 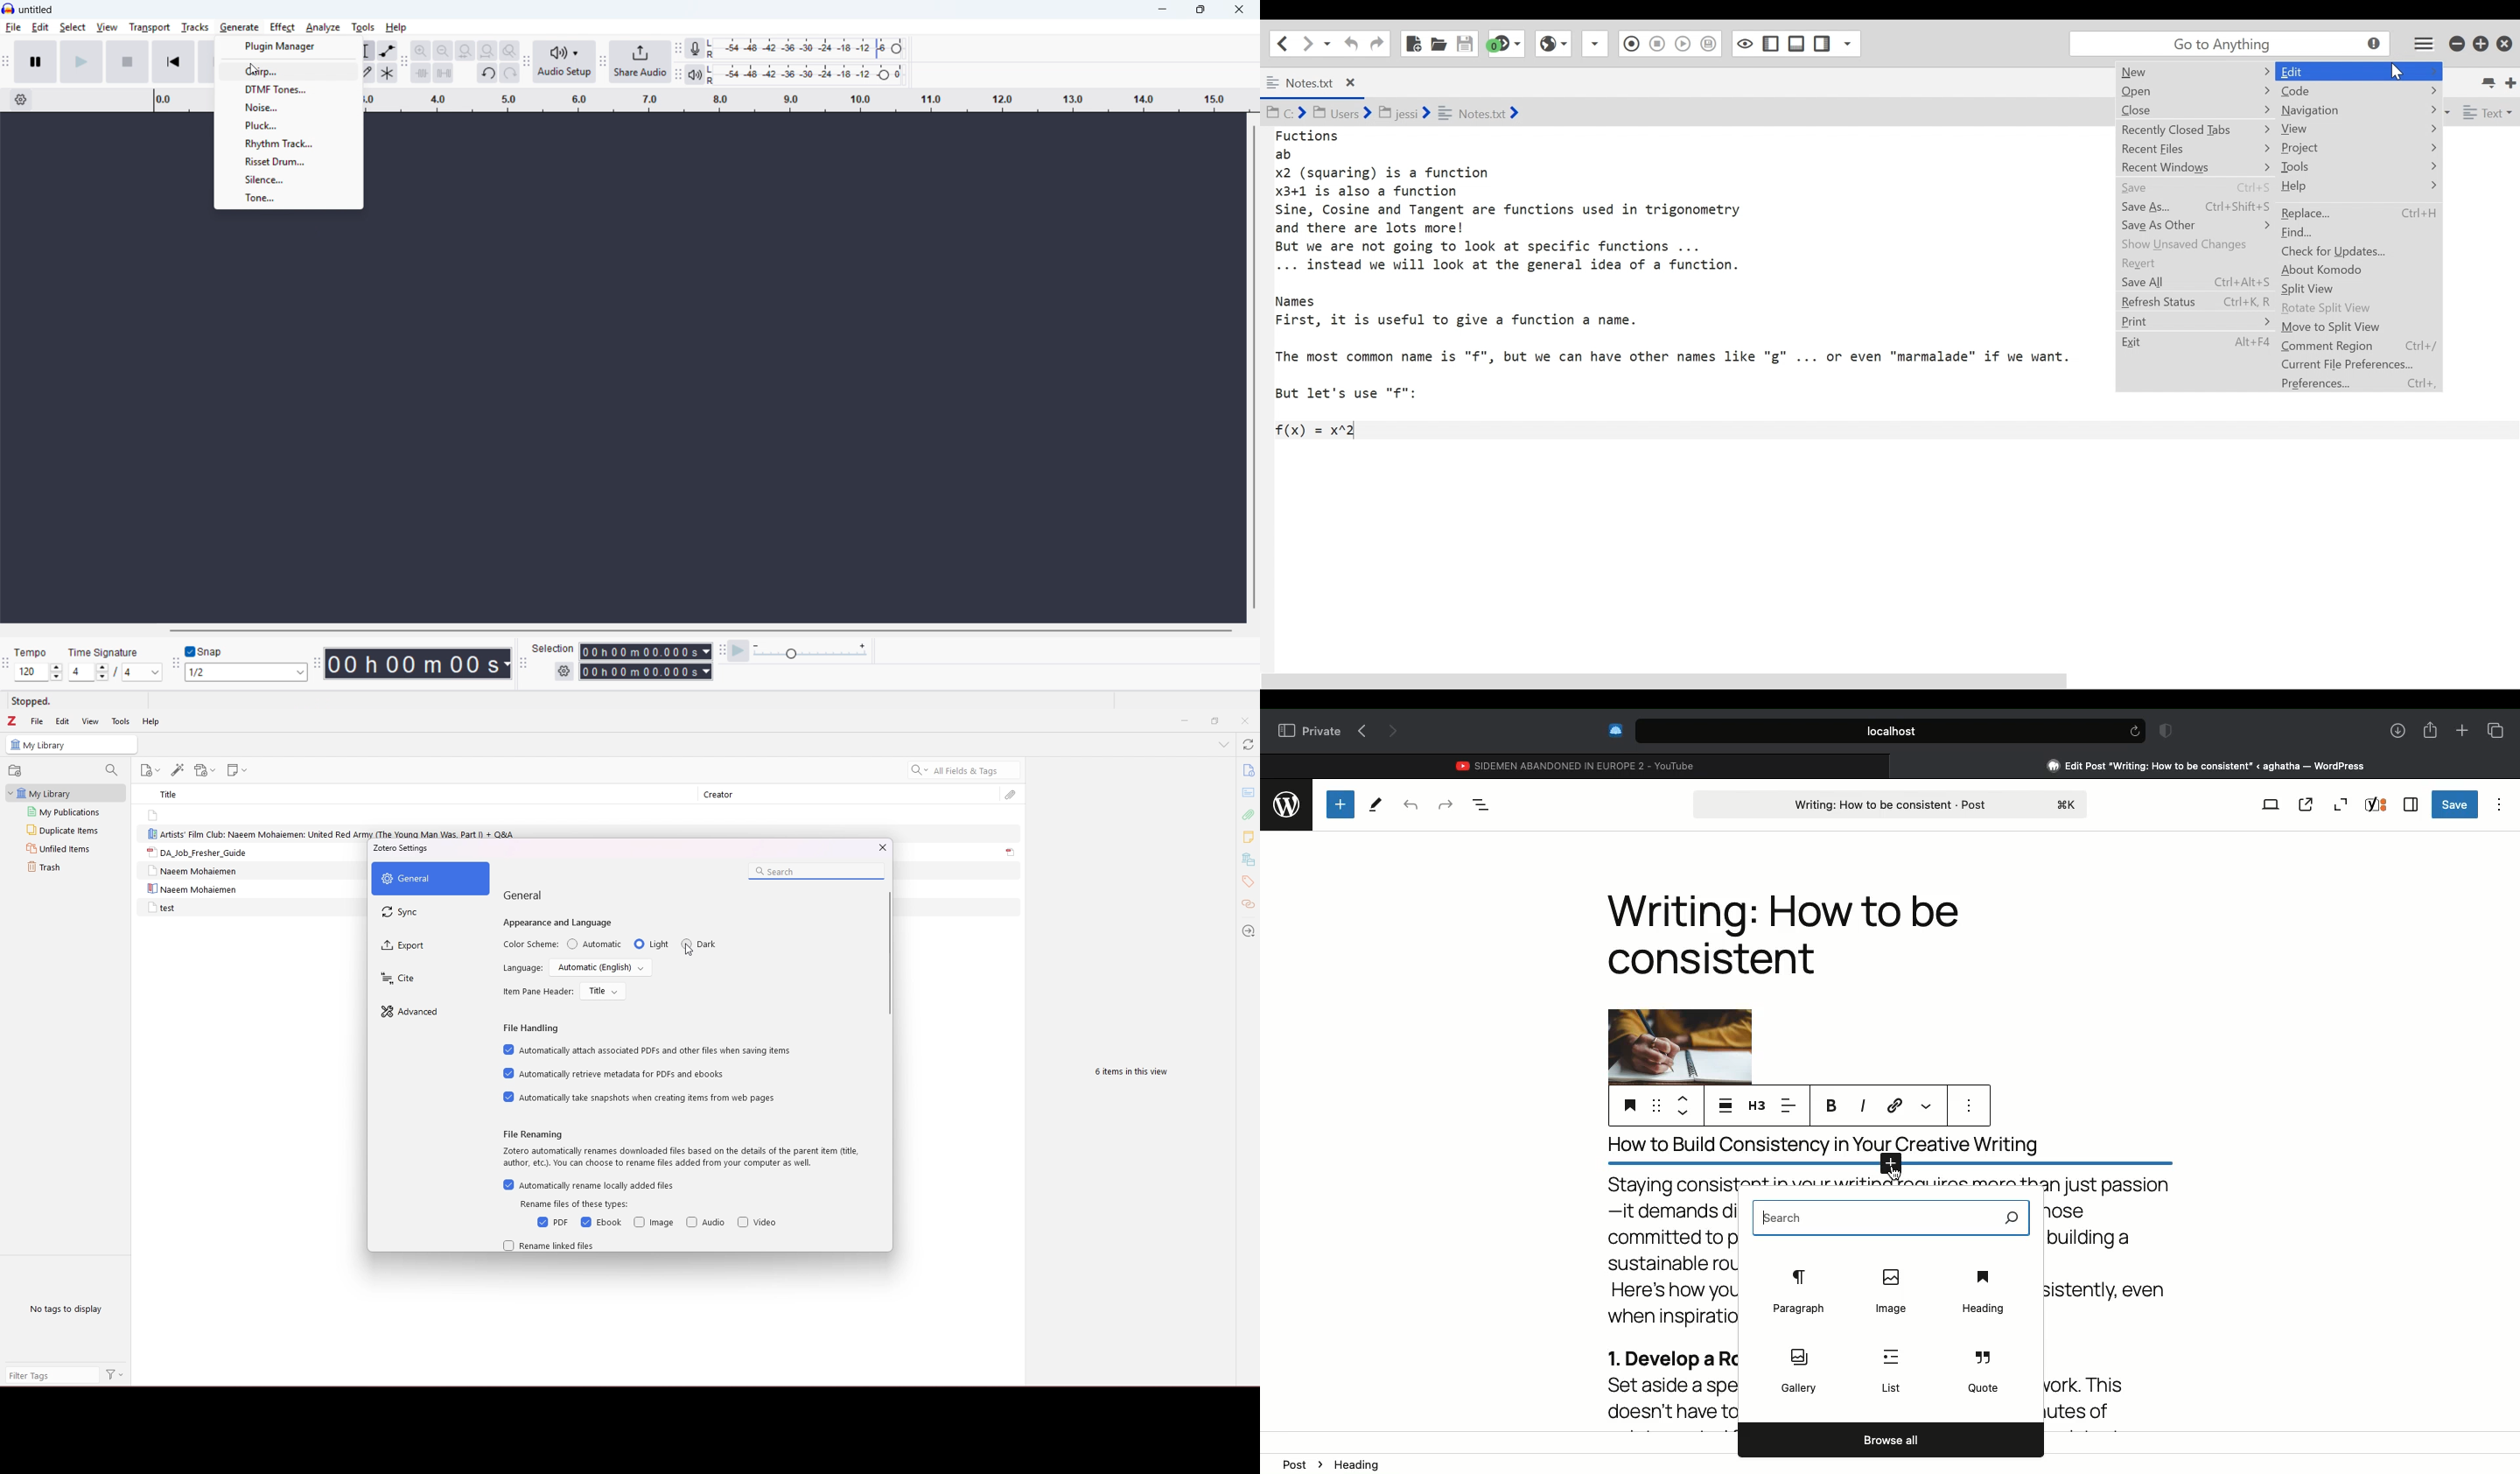 What do you see at coordinates (81, 62) in the screenshot?
I see `play ` at bounding box center [81, 62].